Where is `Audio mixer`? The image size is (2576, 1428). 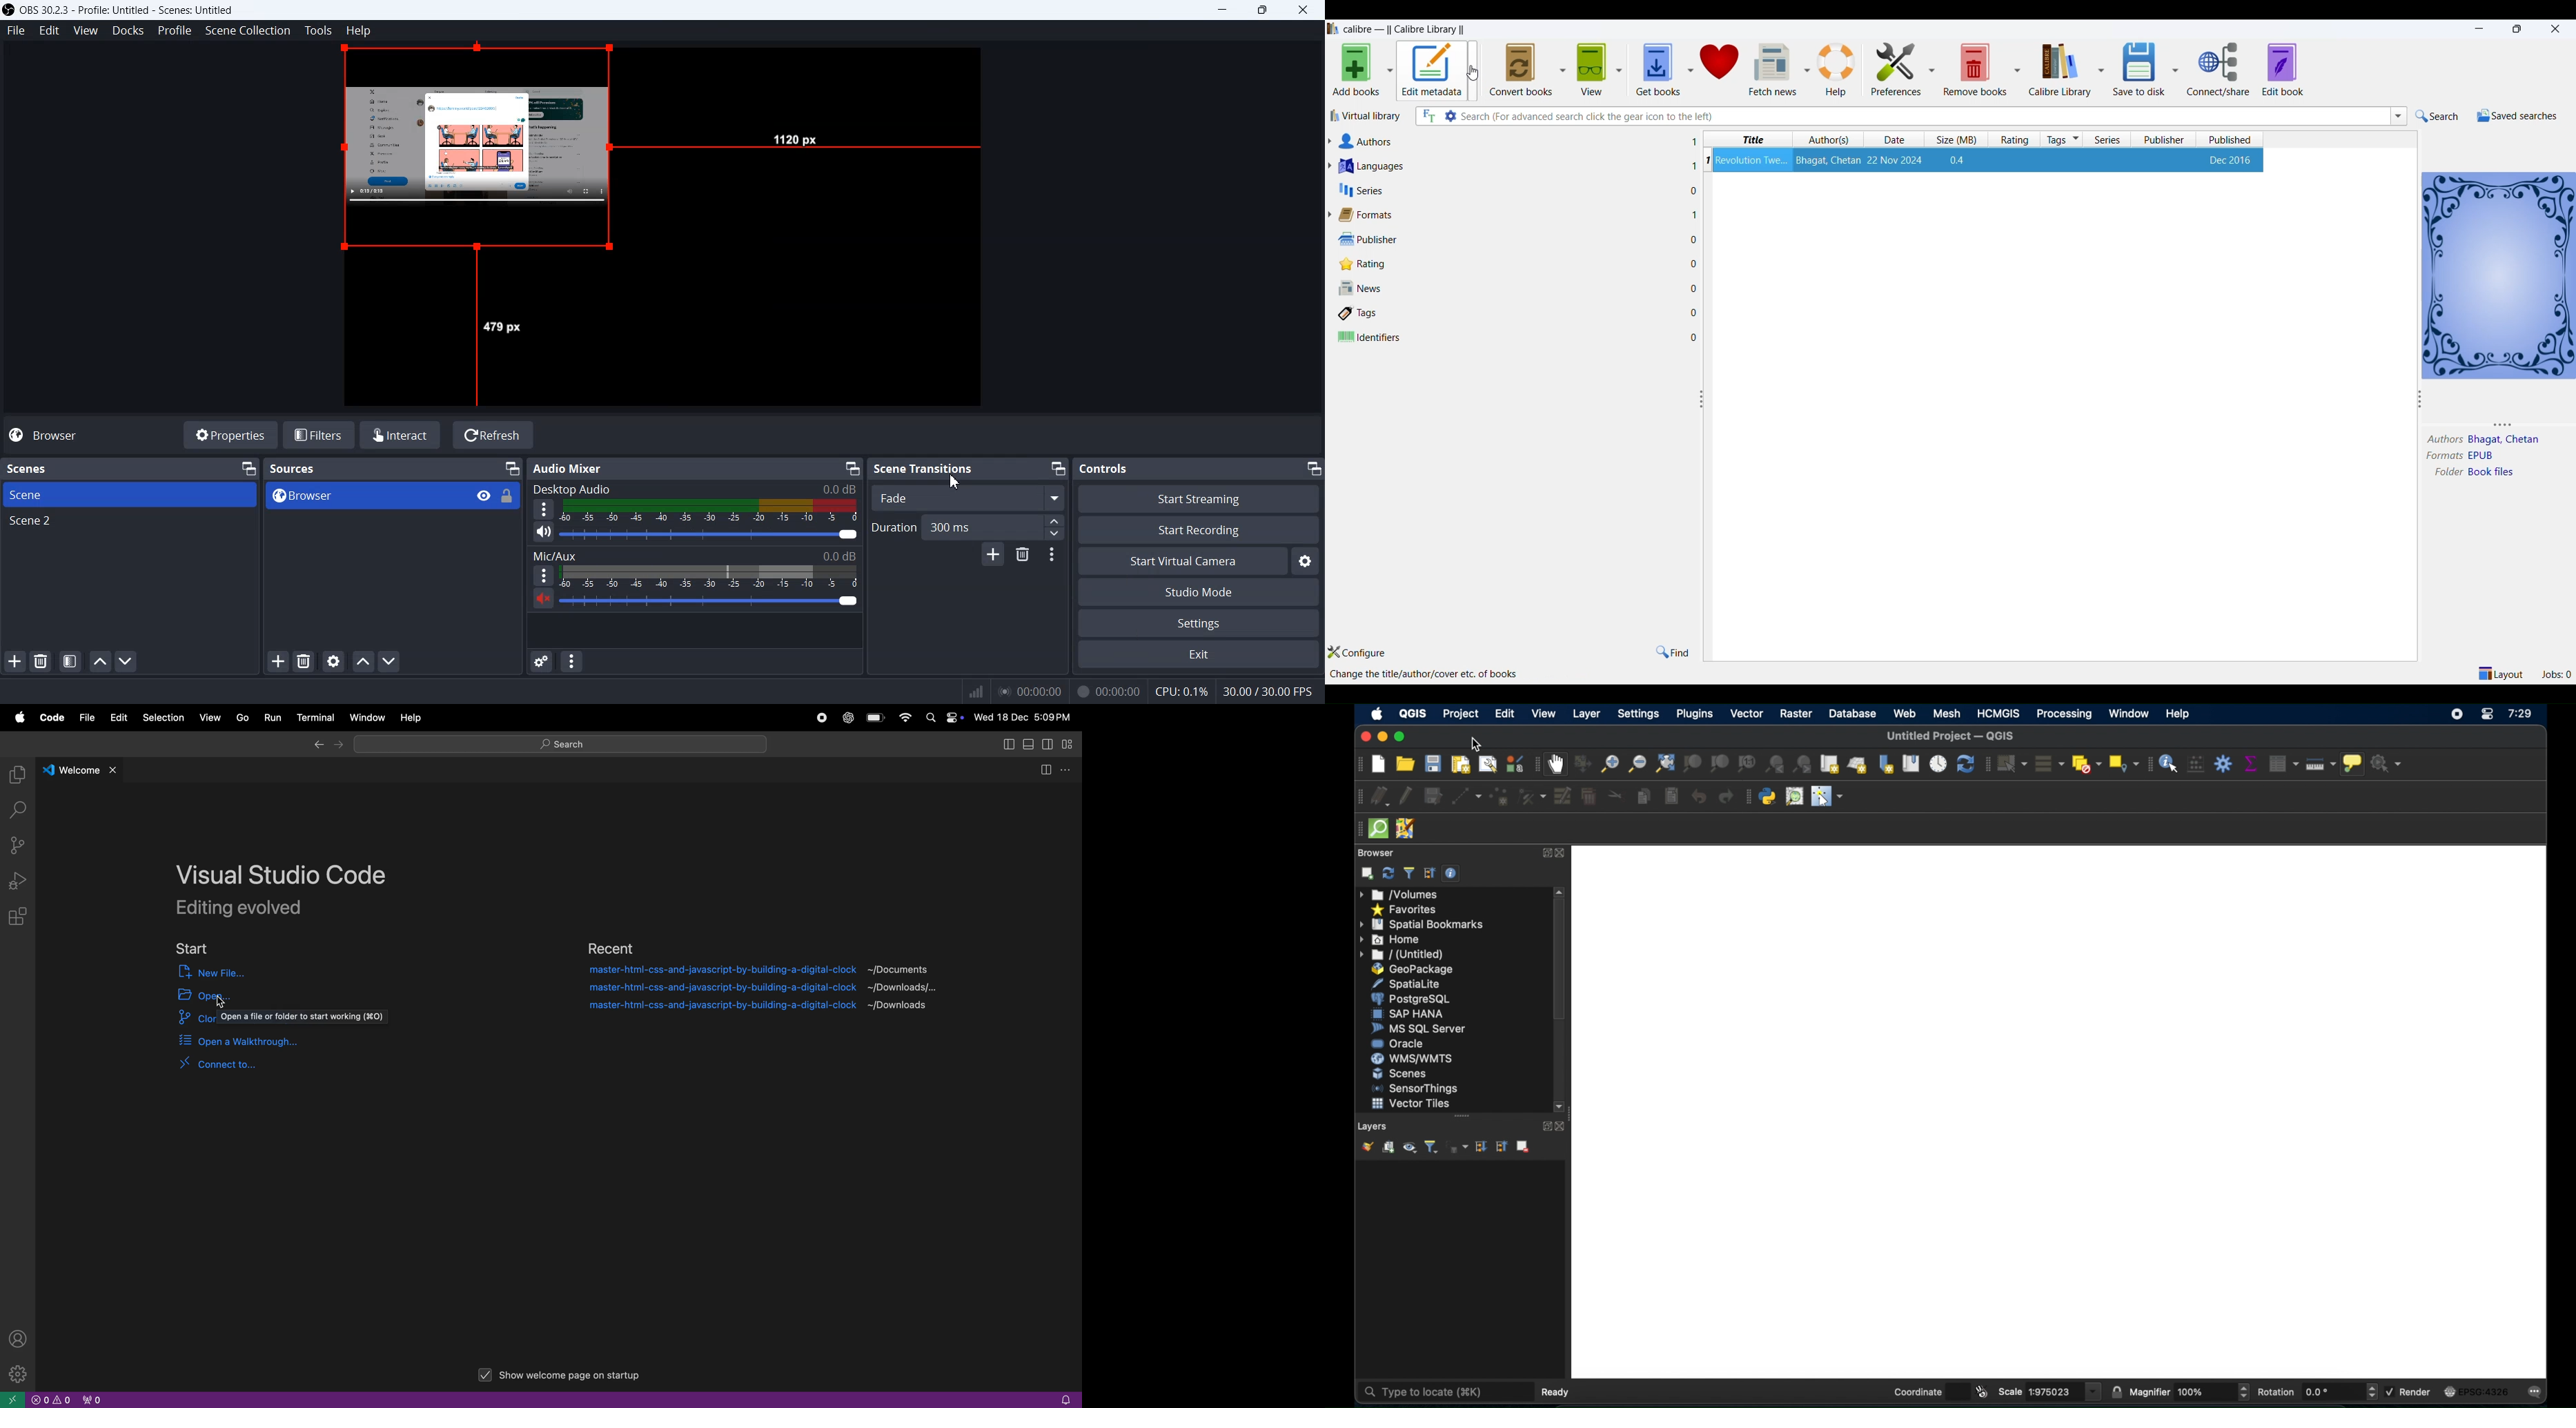 Audio mixer is located at coordinates (602, 467).